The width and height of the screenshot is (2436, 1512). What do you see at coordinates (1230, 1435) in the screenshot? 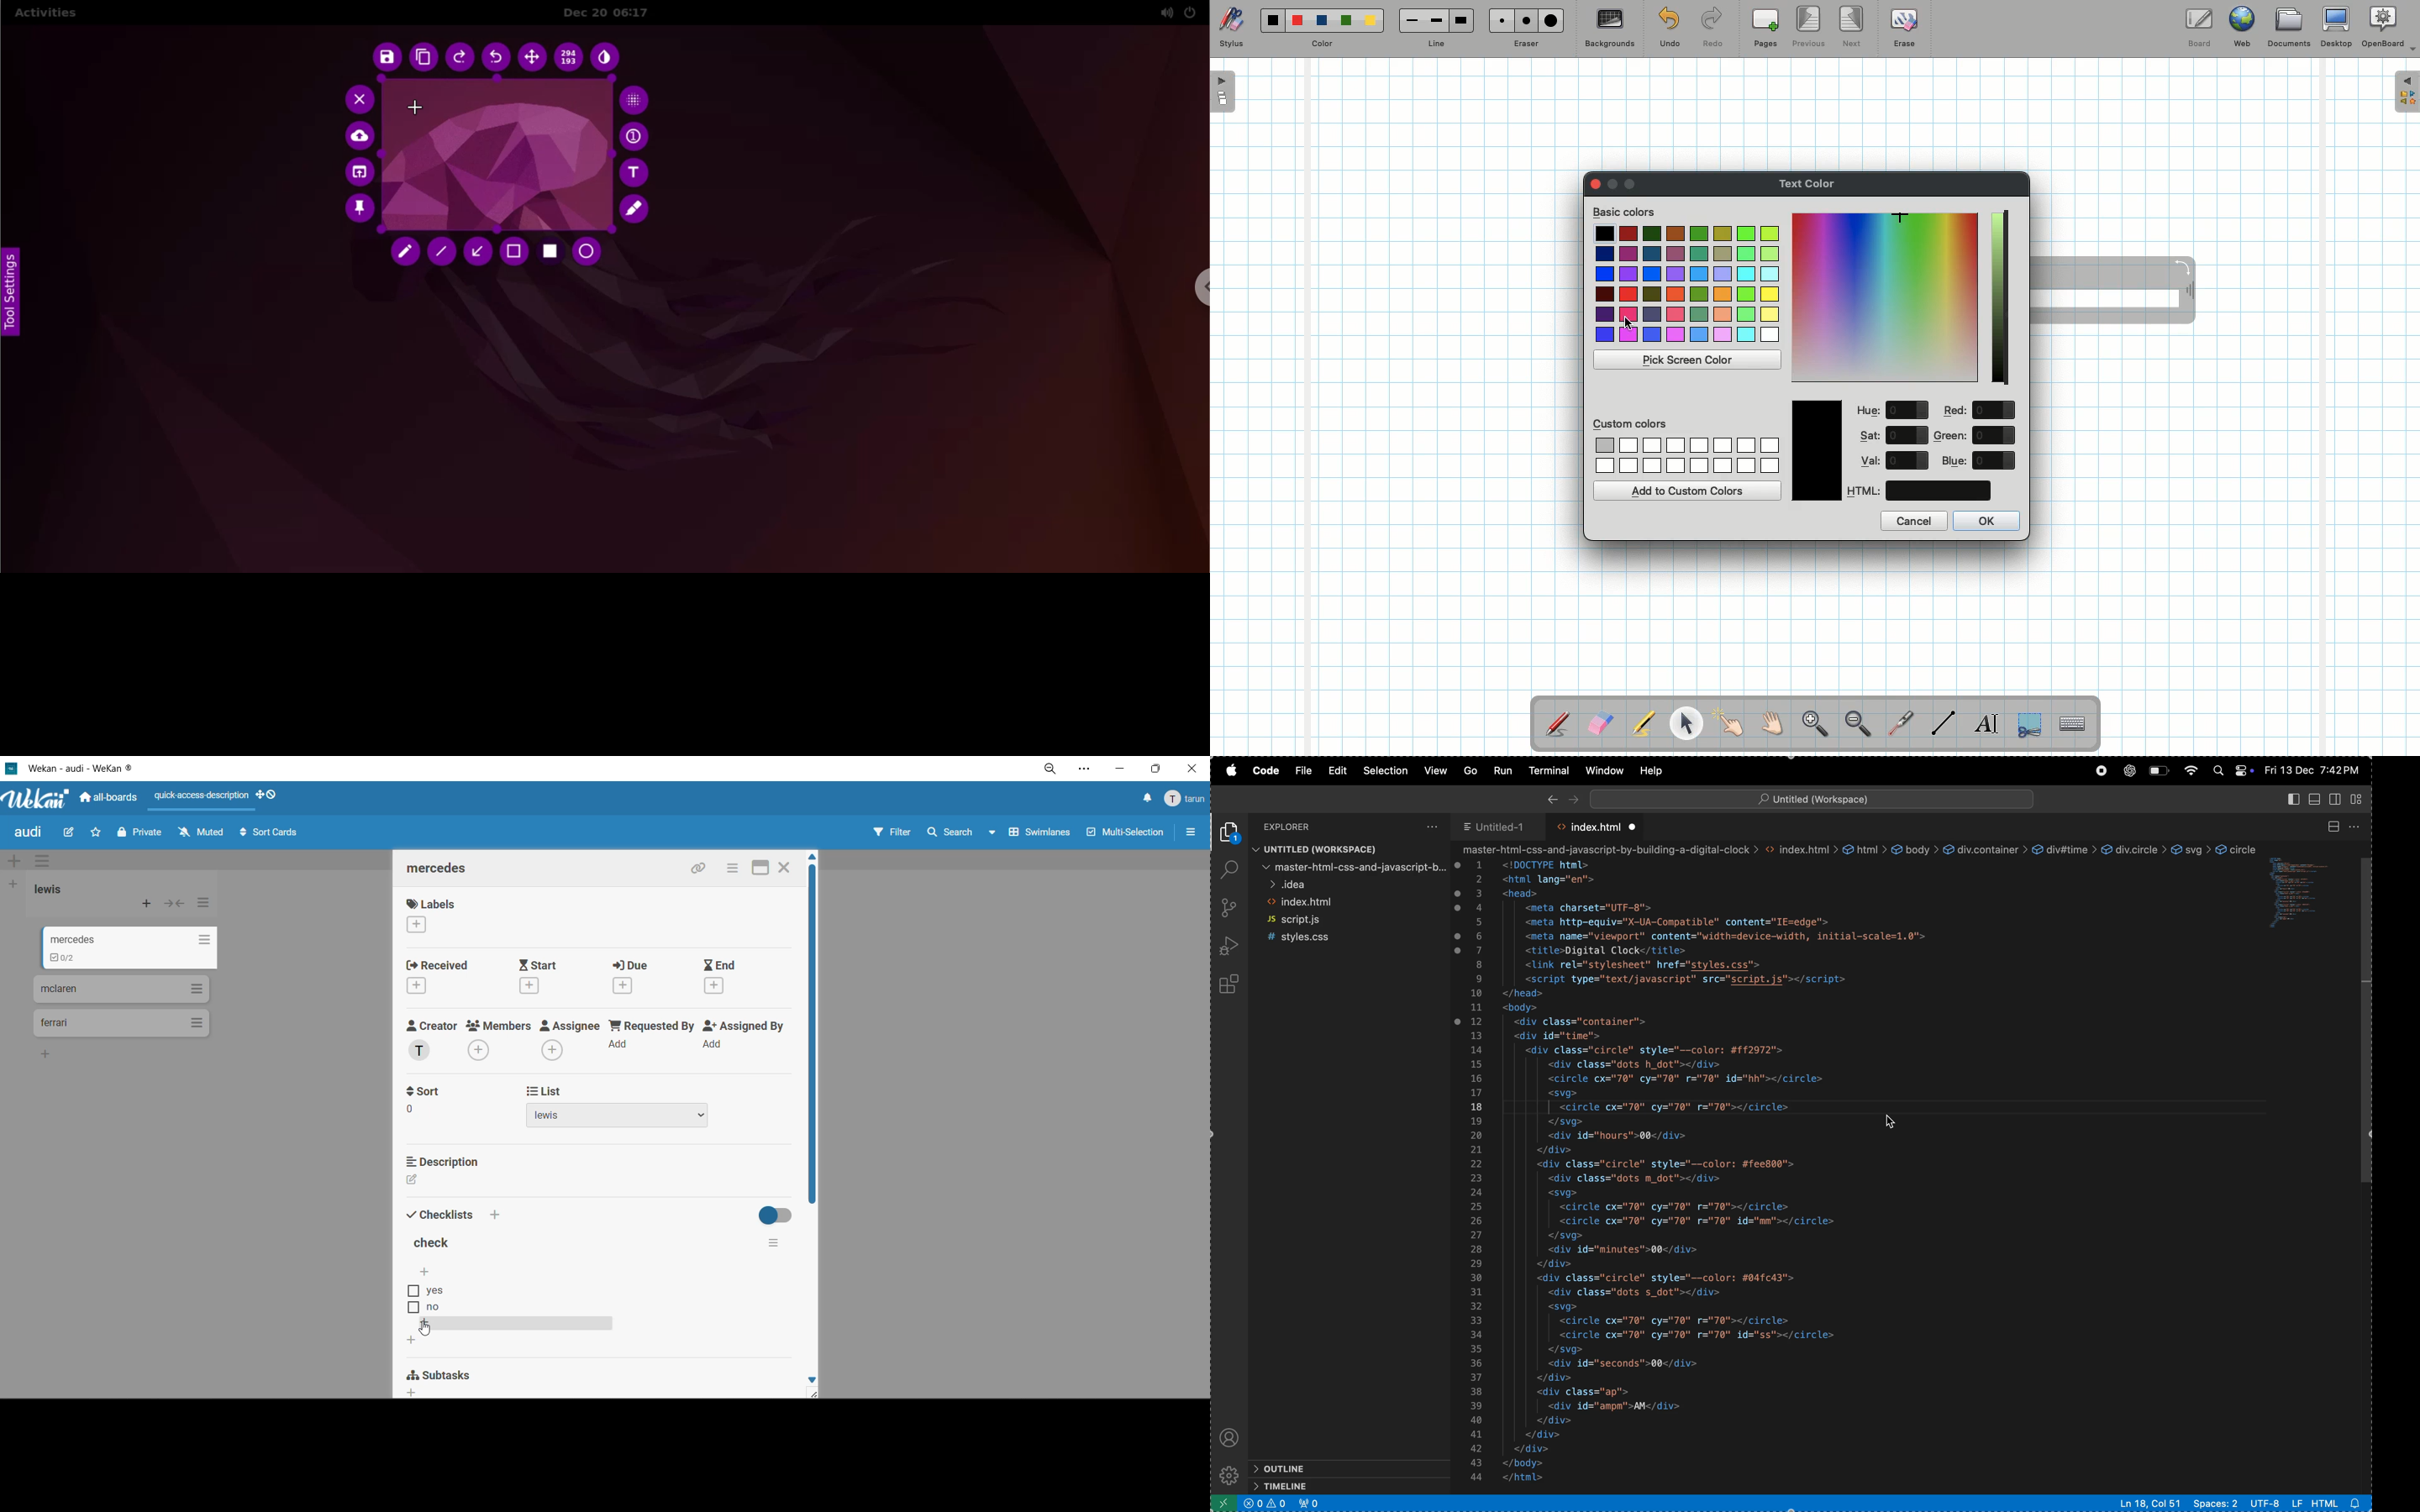
I see `profile` at bounding box center [1230, 1435].